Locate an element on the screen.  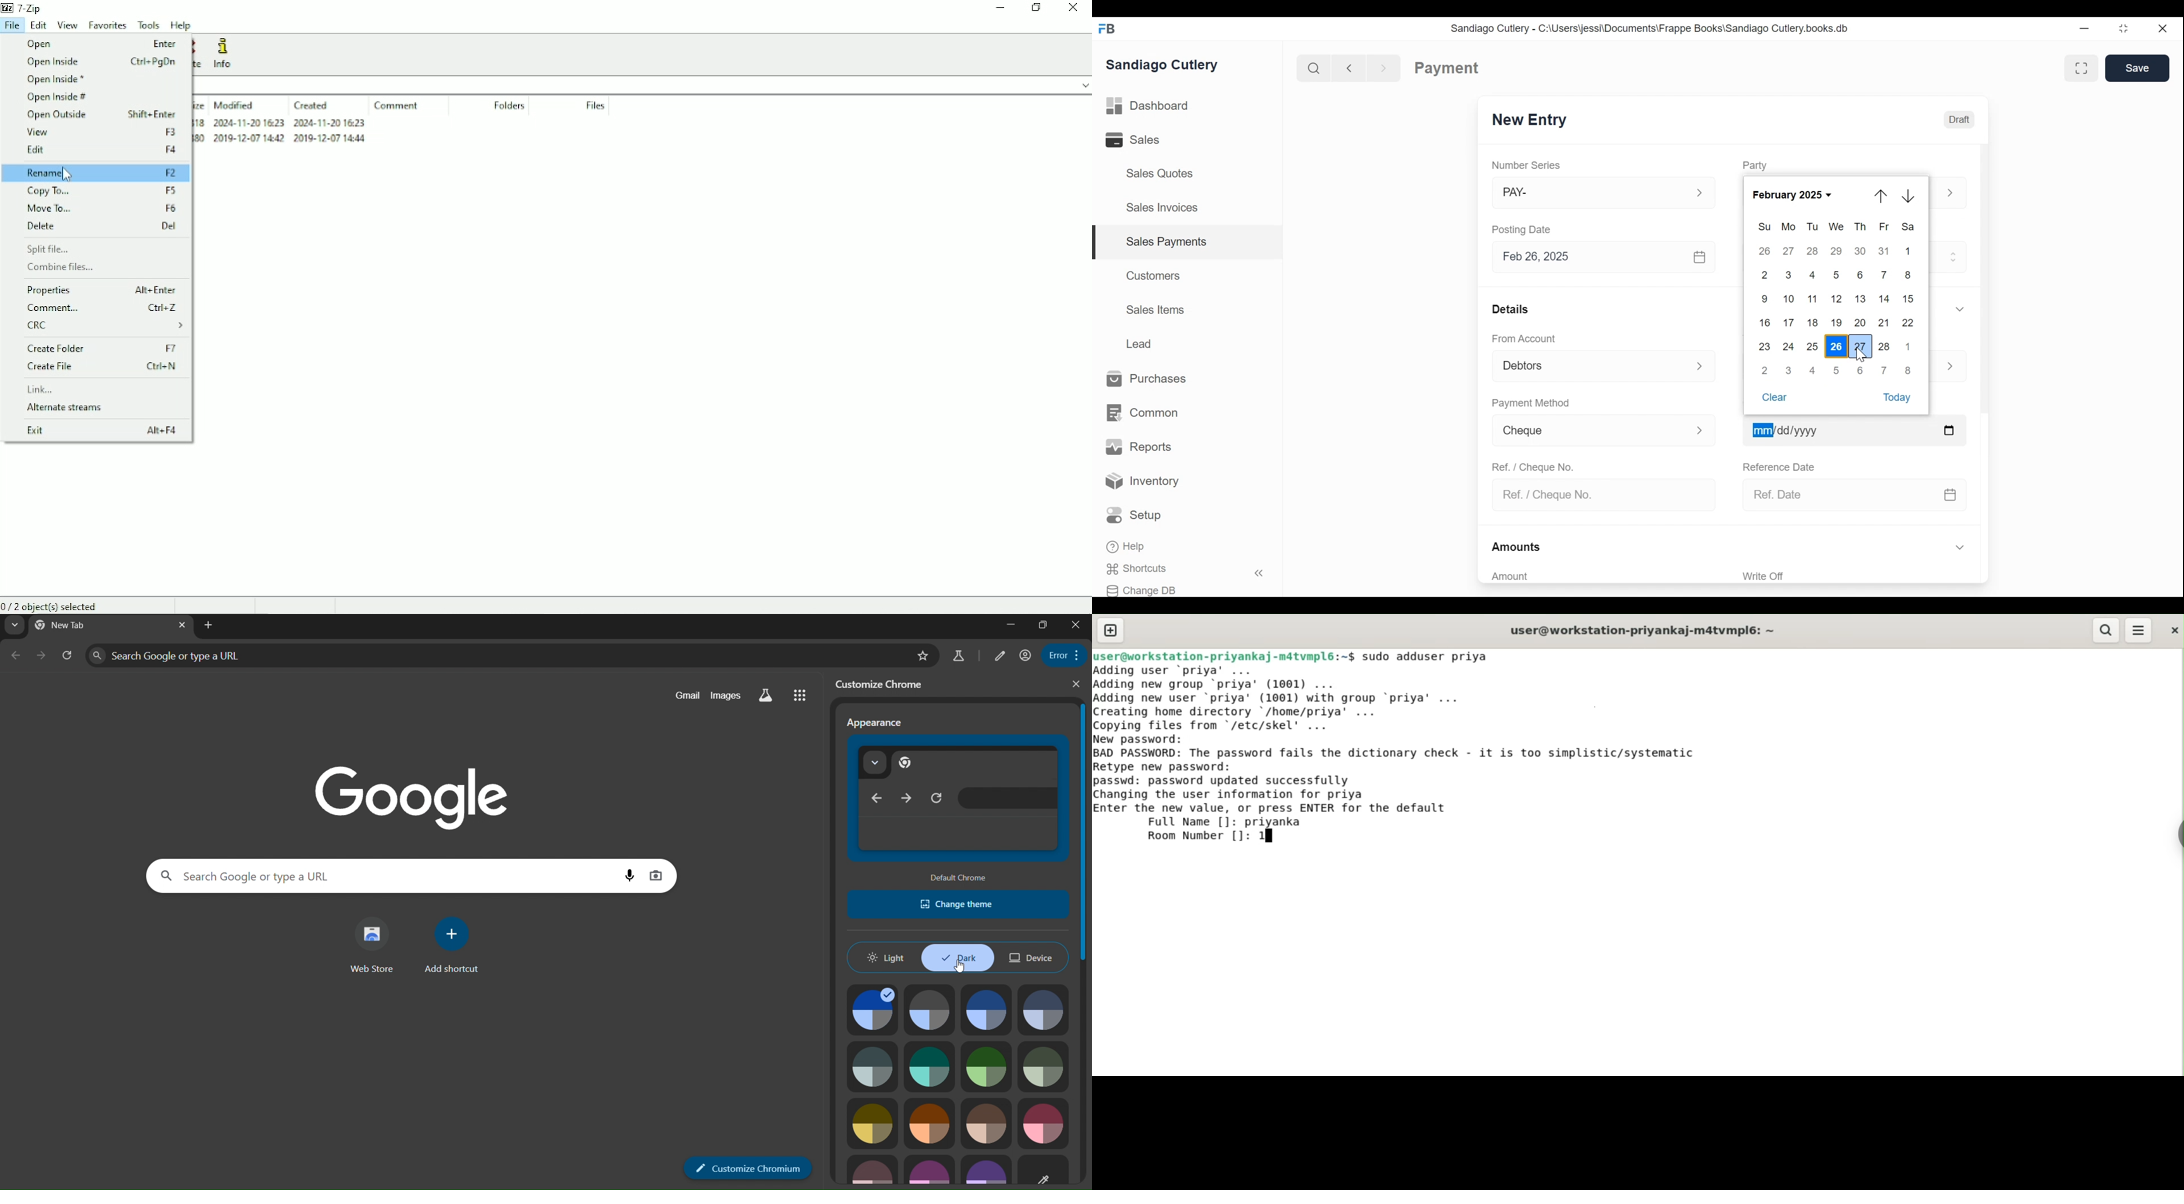
Restore is located at coordinates (2124, 30).